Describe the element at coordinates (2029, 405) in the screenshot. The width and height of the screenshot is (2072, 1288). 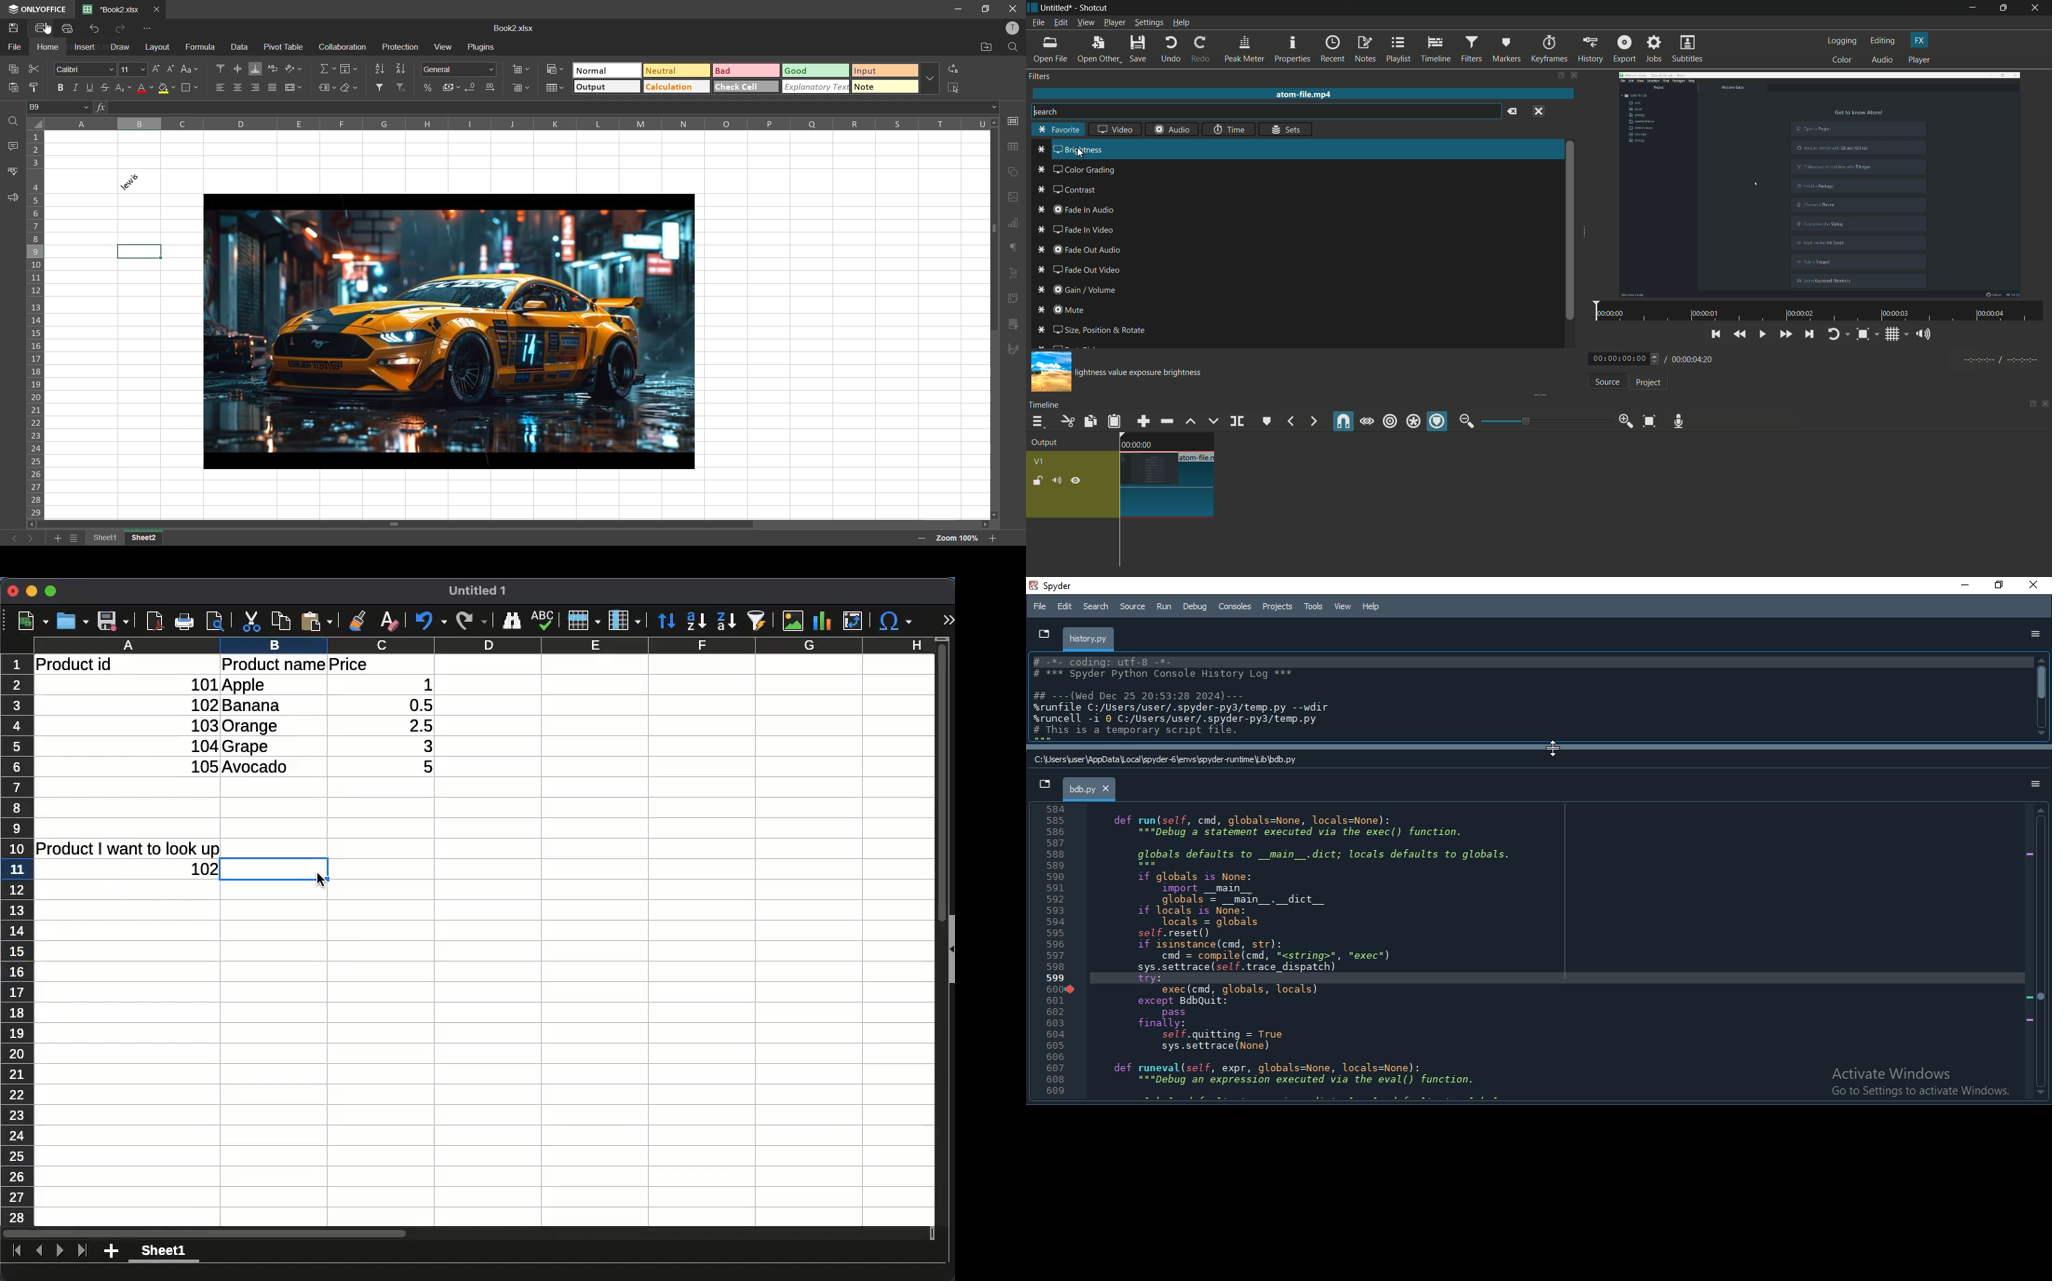
I see `show tabs` at that location.